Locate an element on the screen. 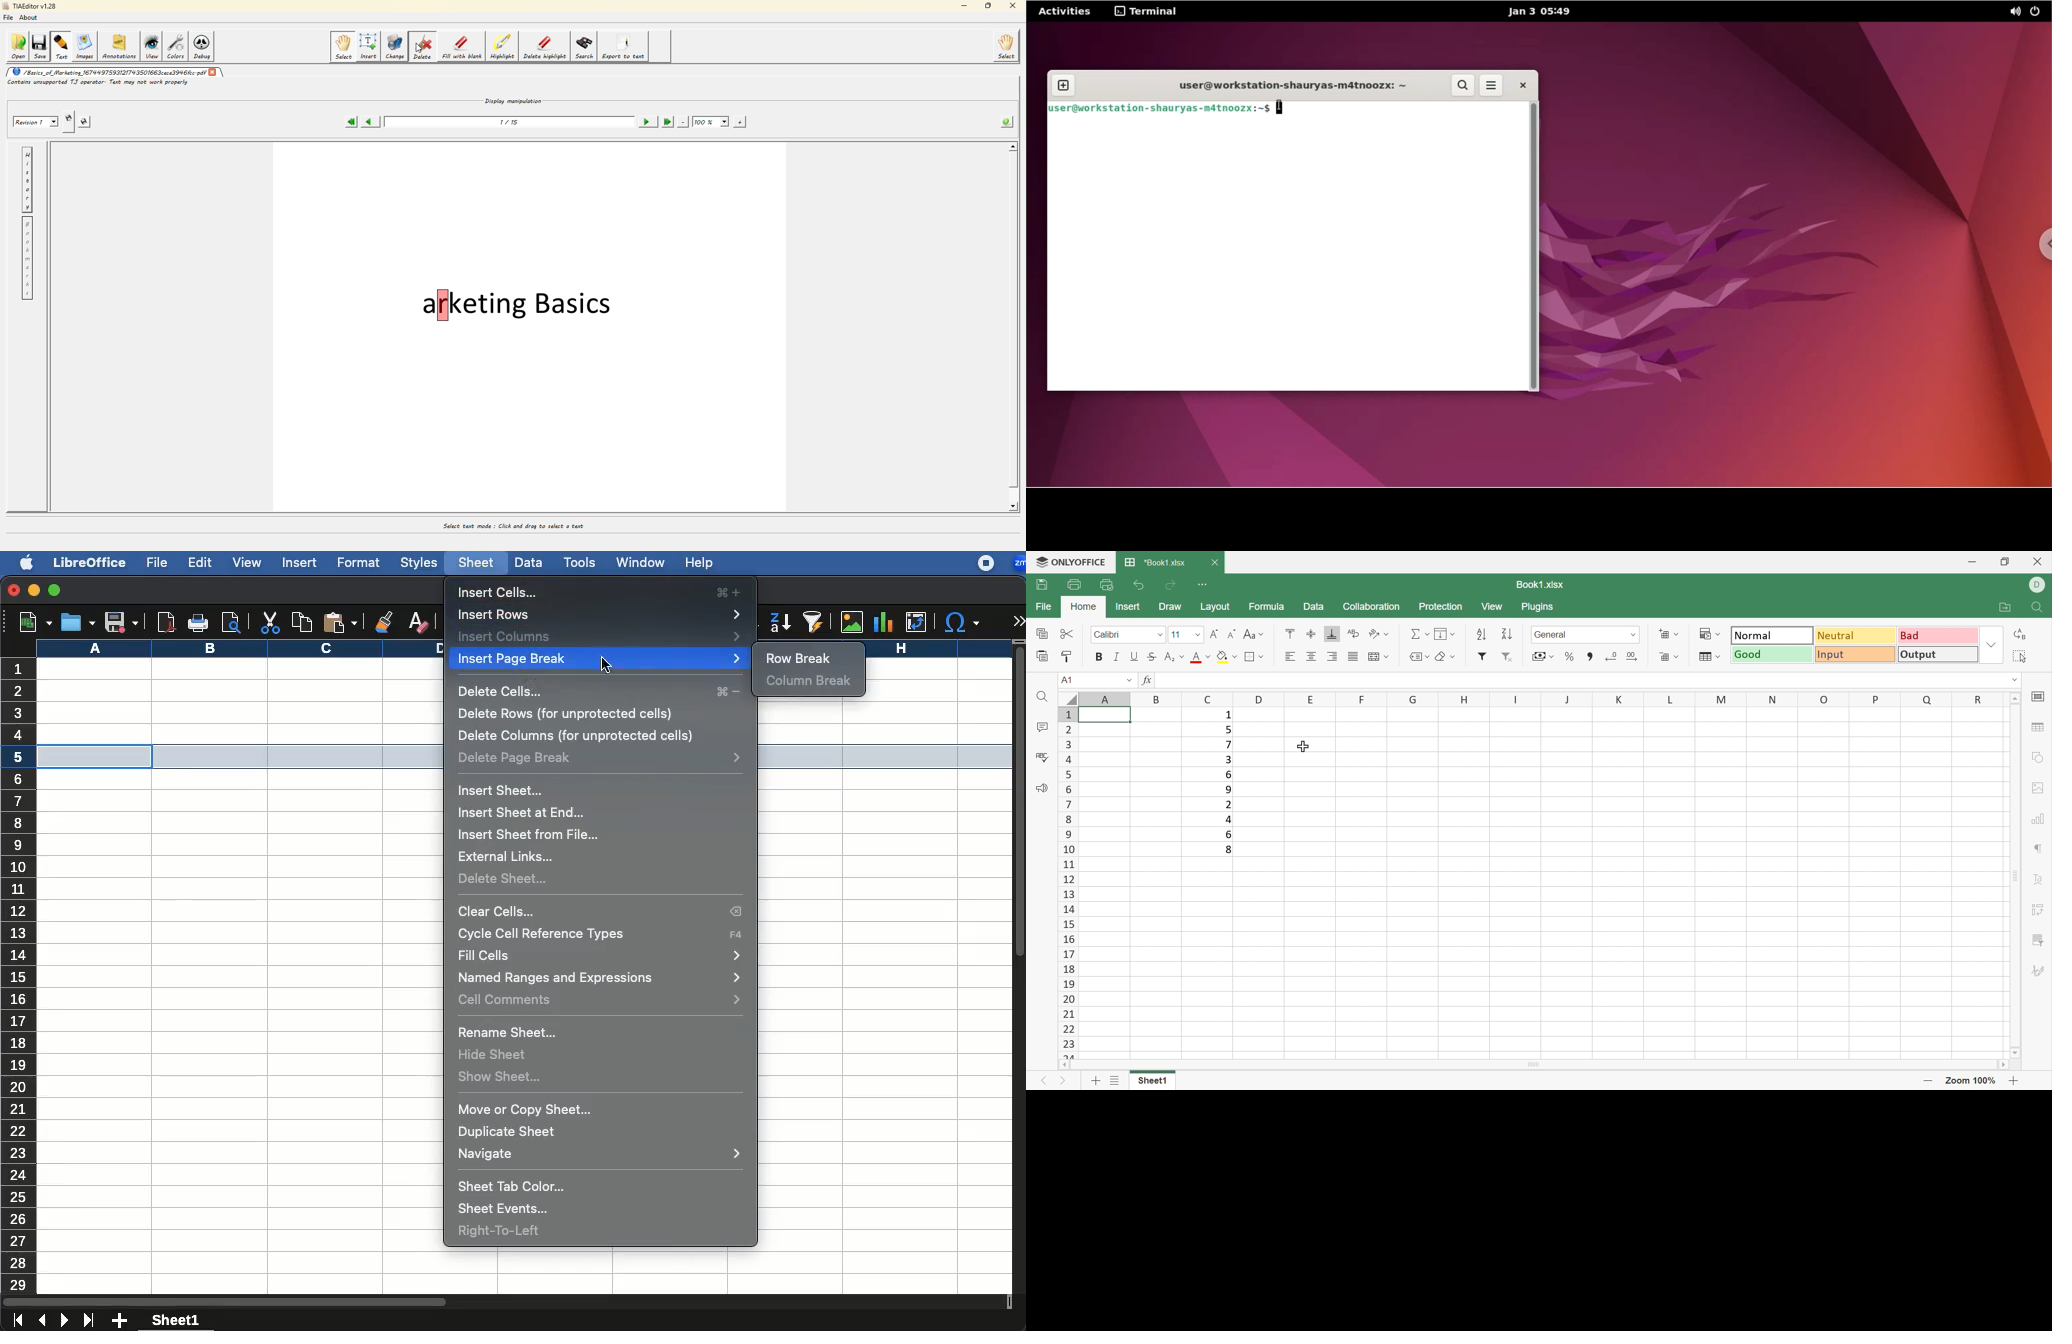 Image resolution: width=2072 pixels, height=1344 pixels. search is located at coordinates (1464, 86).